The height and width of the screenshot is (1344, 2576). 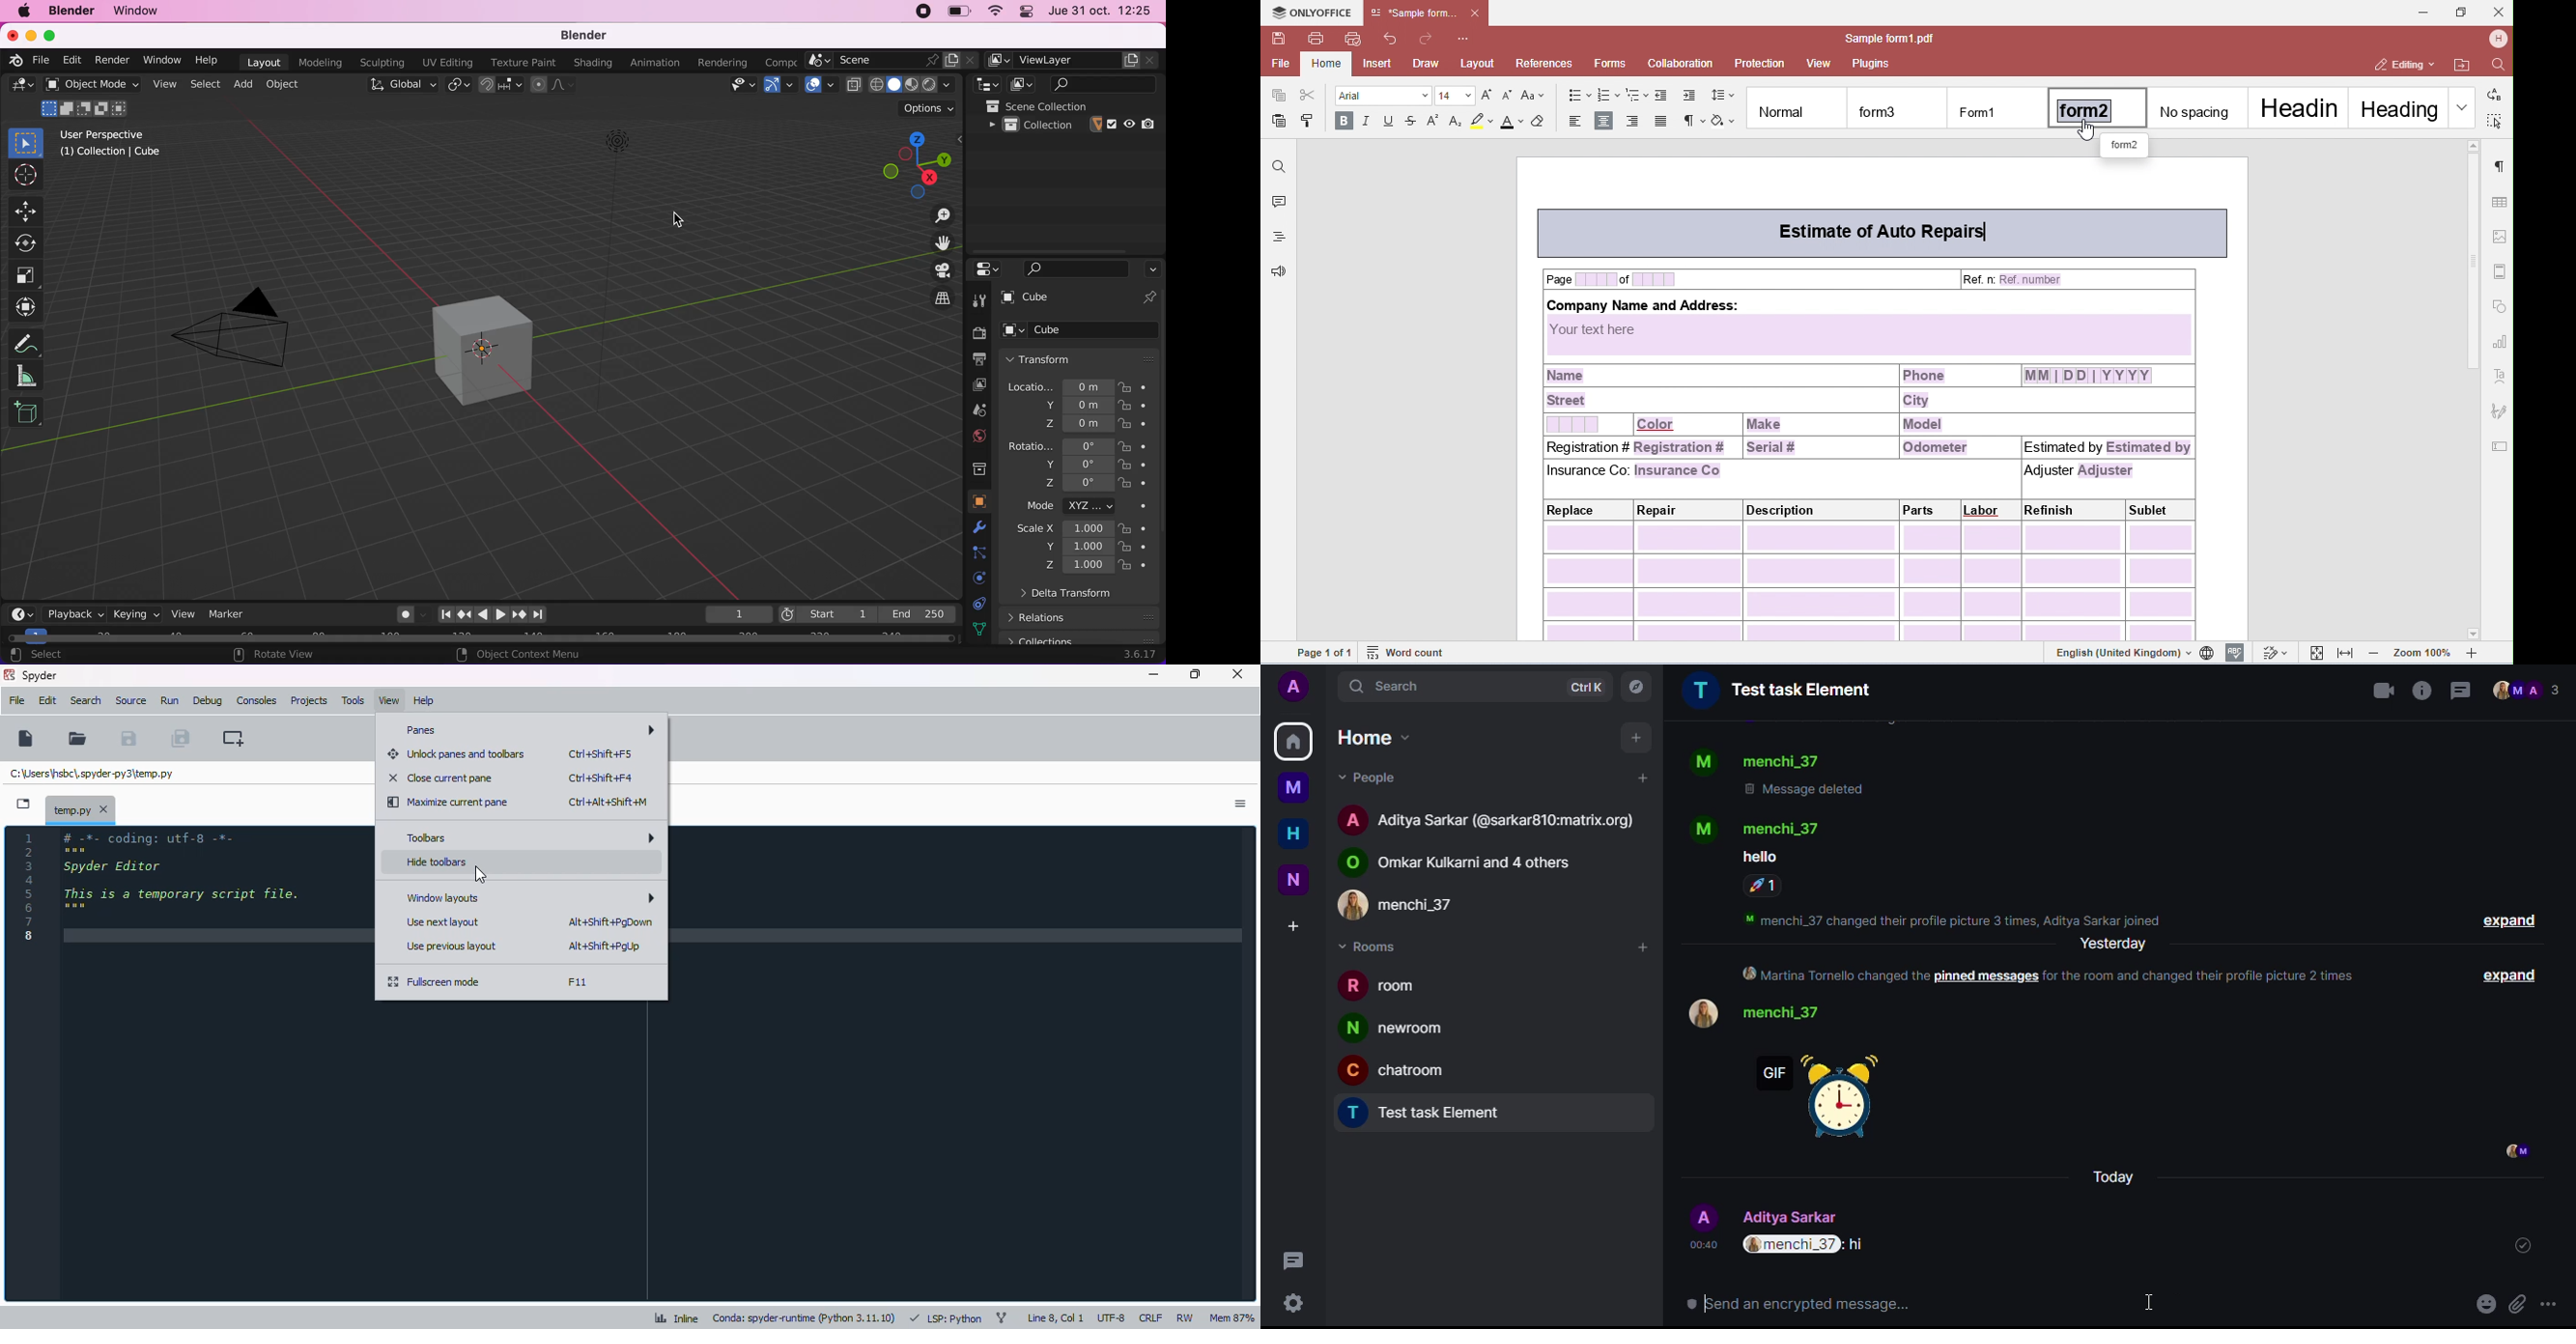 What do you see at coordinates (352, 700) in the screenshot?
I see `tools` at bounding box center [352, 700].